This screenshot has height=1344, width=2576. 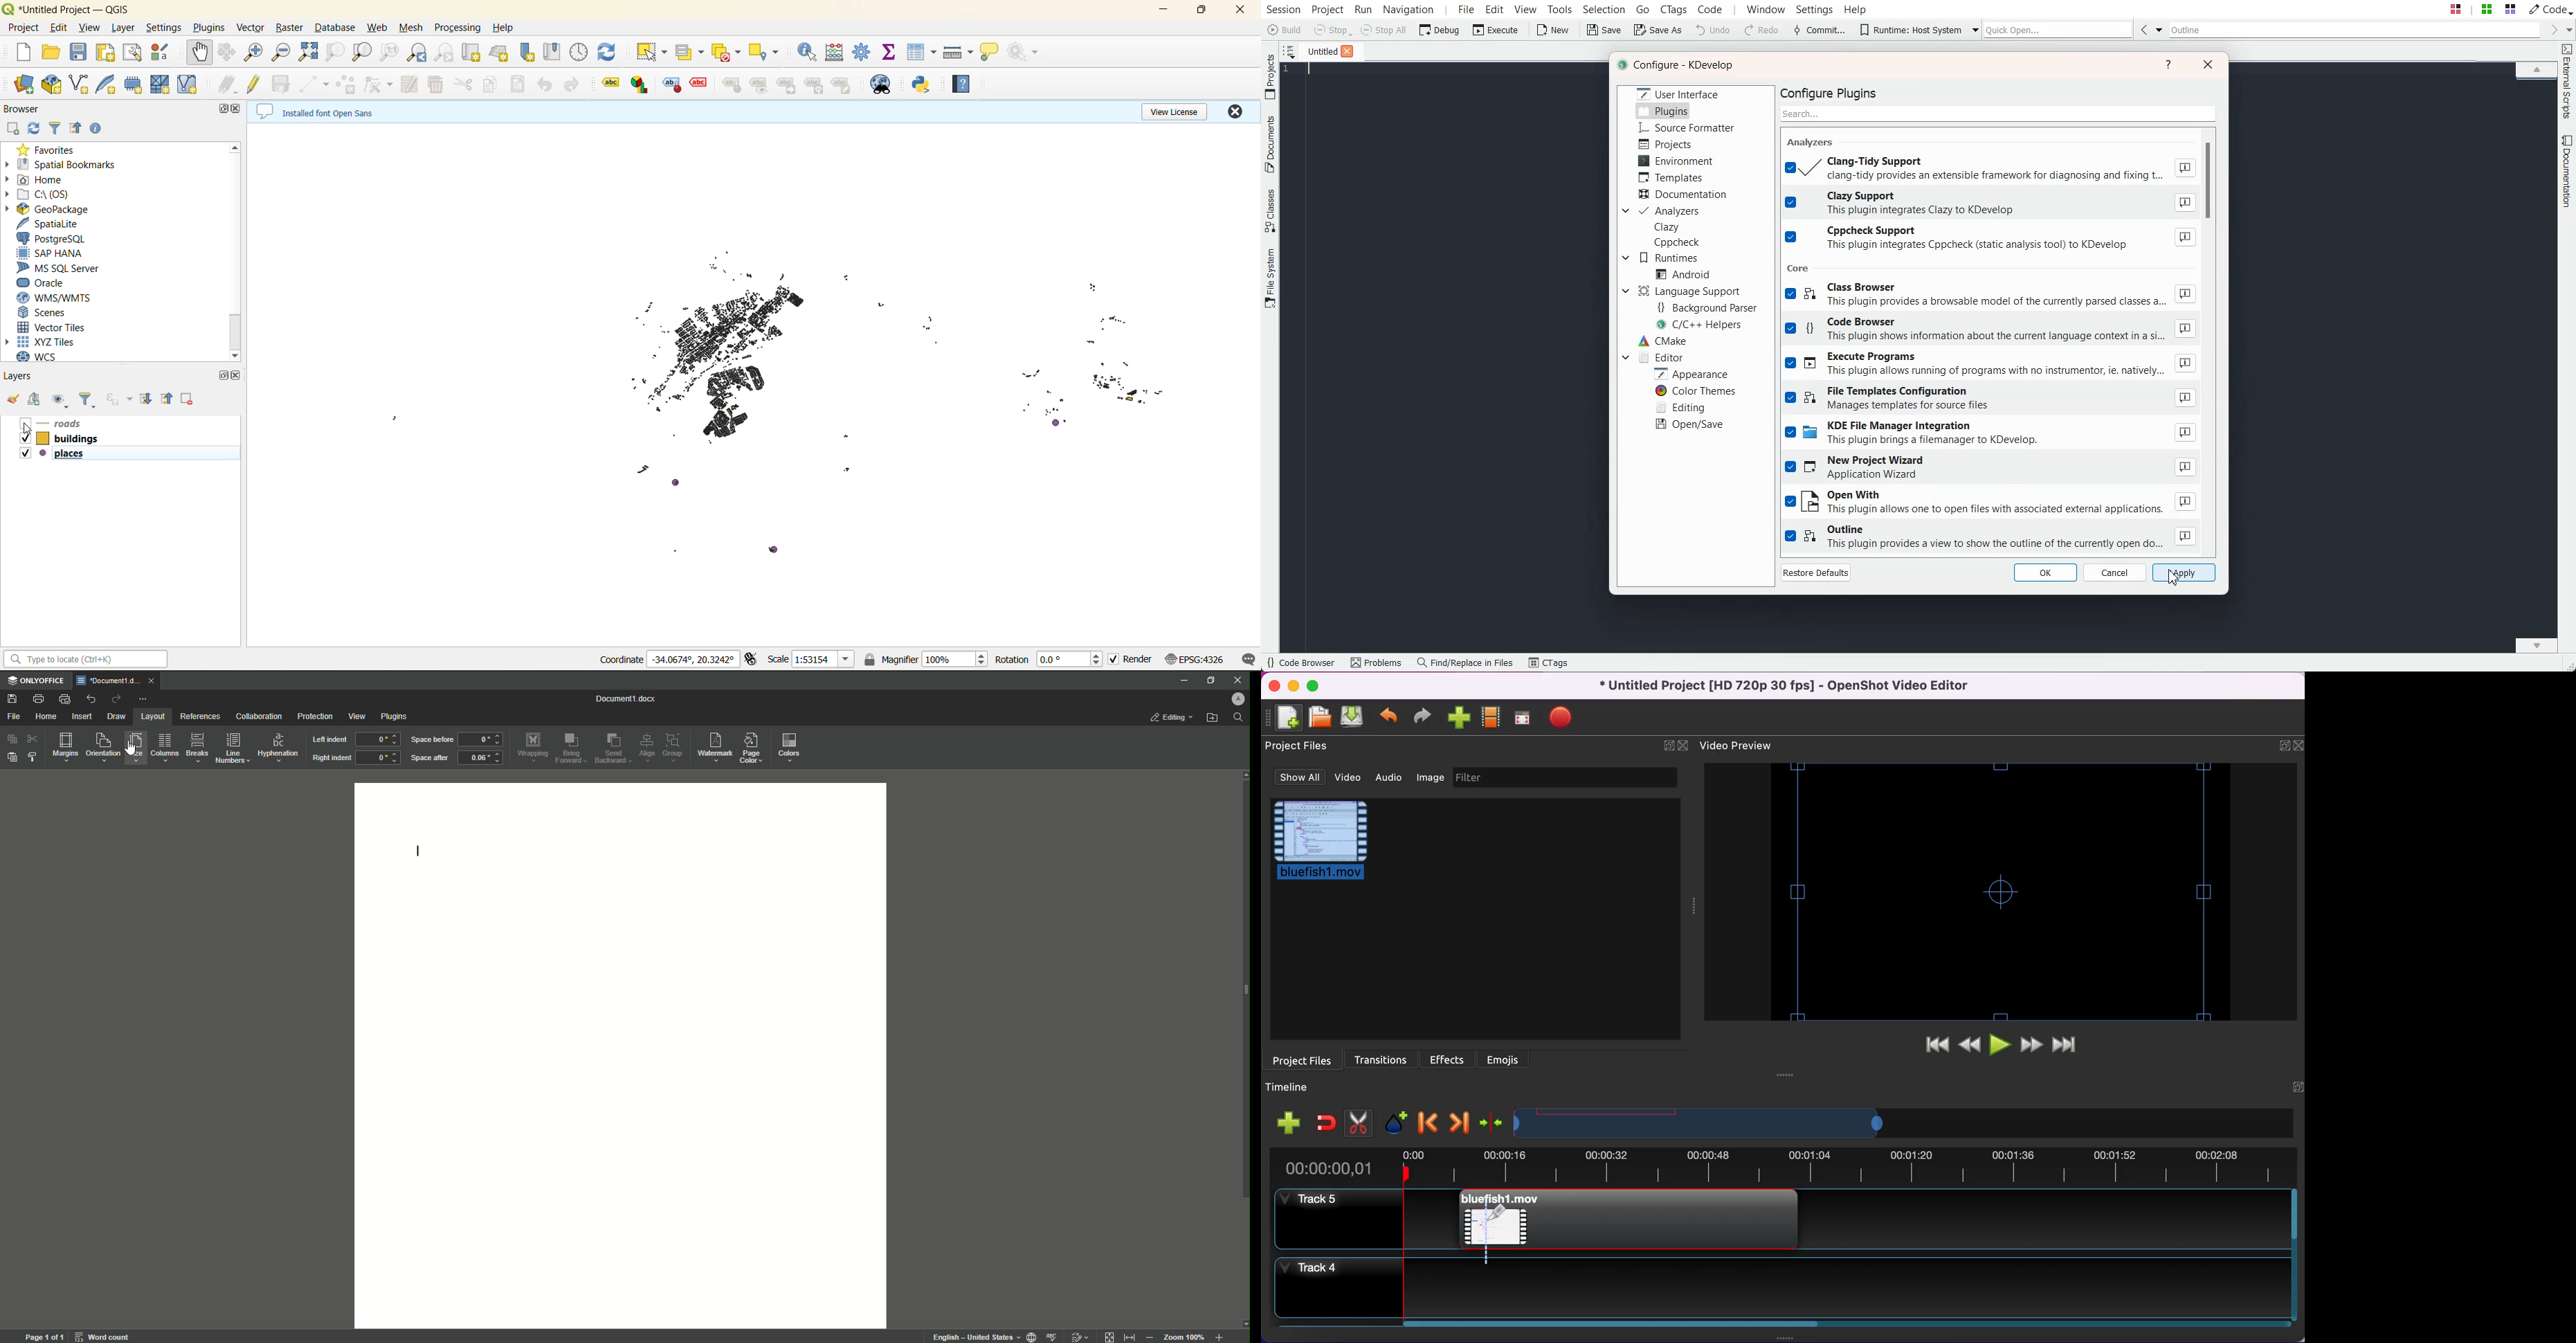 I want to click on Clazy, so click(x=1667, y=227).